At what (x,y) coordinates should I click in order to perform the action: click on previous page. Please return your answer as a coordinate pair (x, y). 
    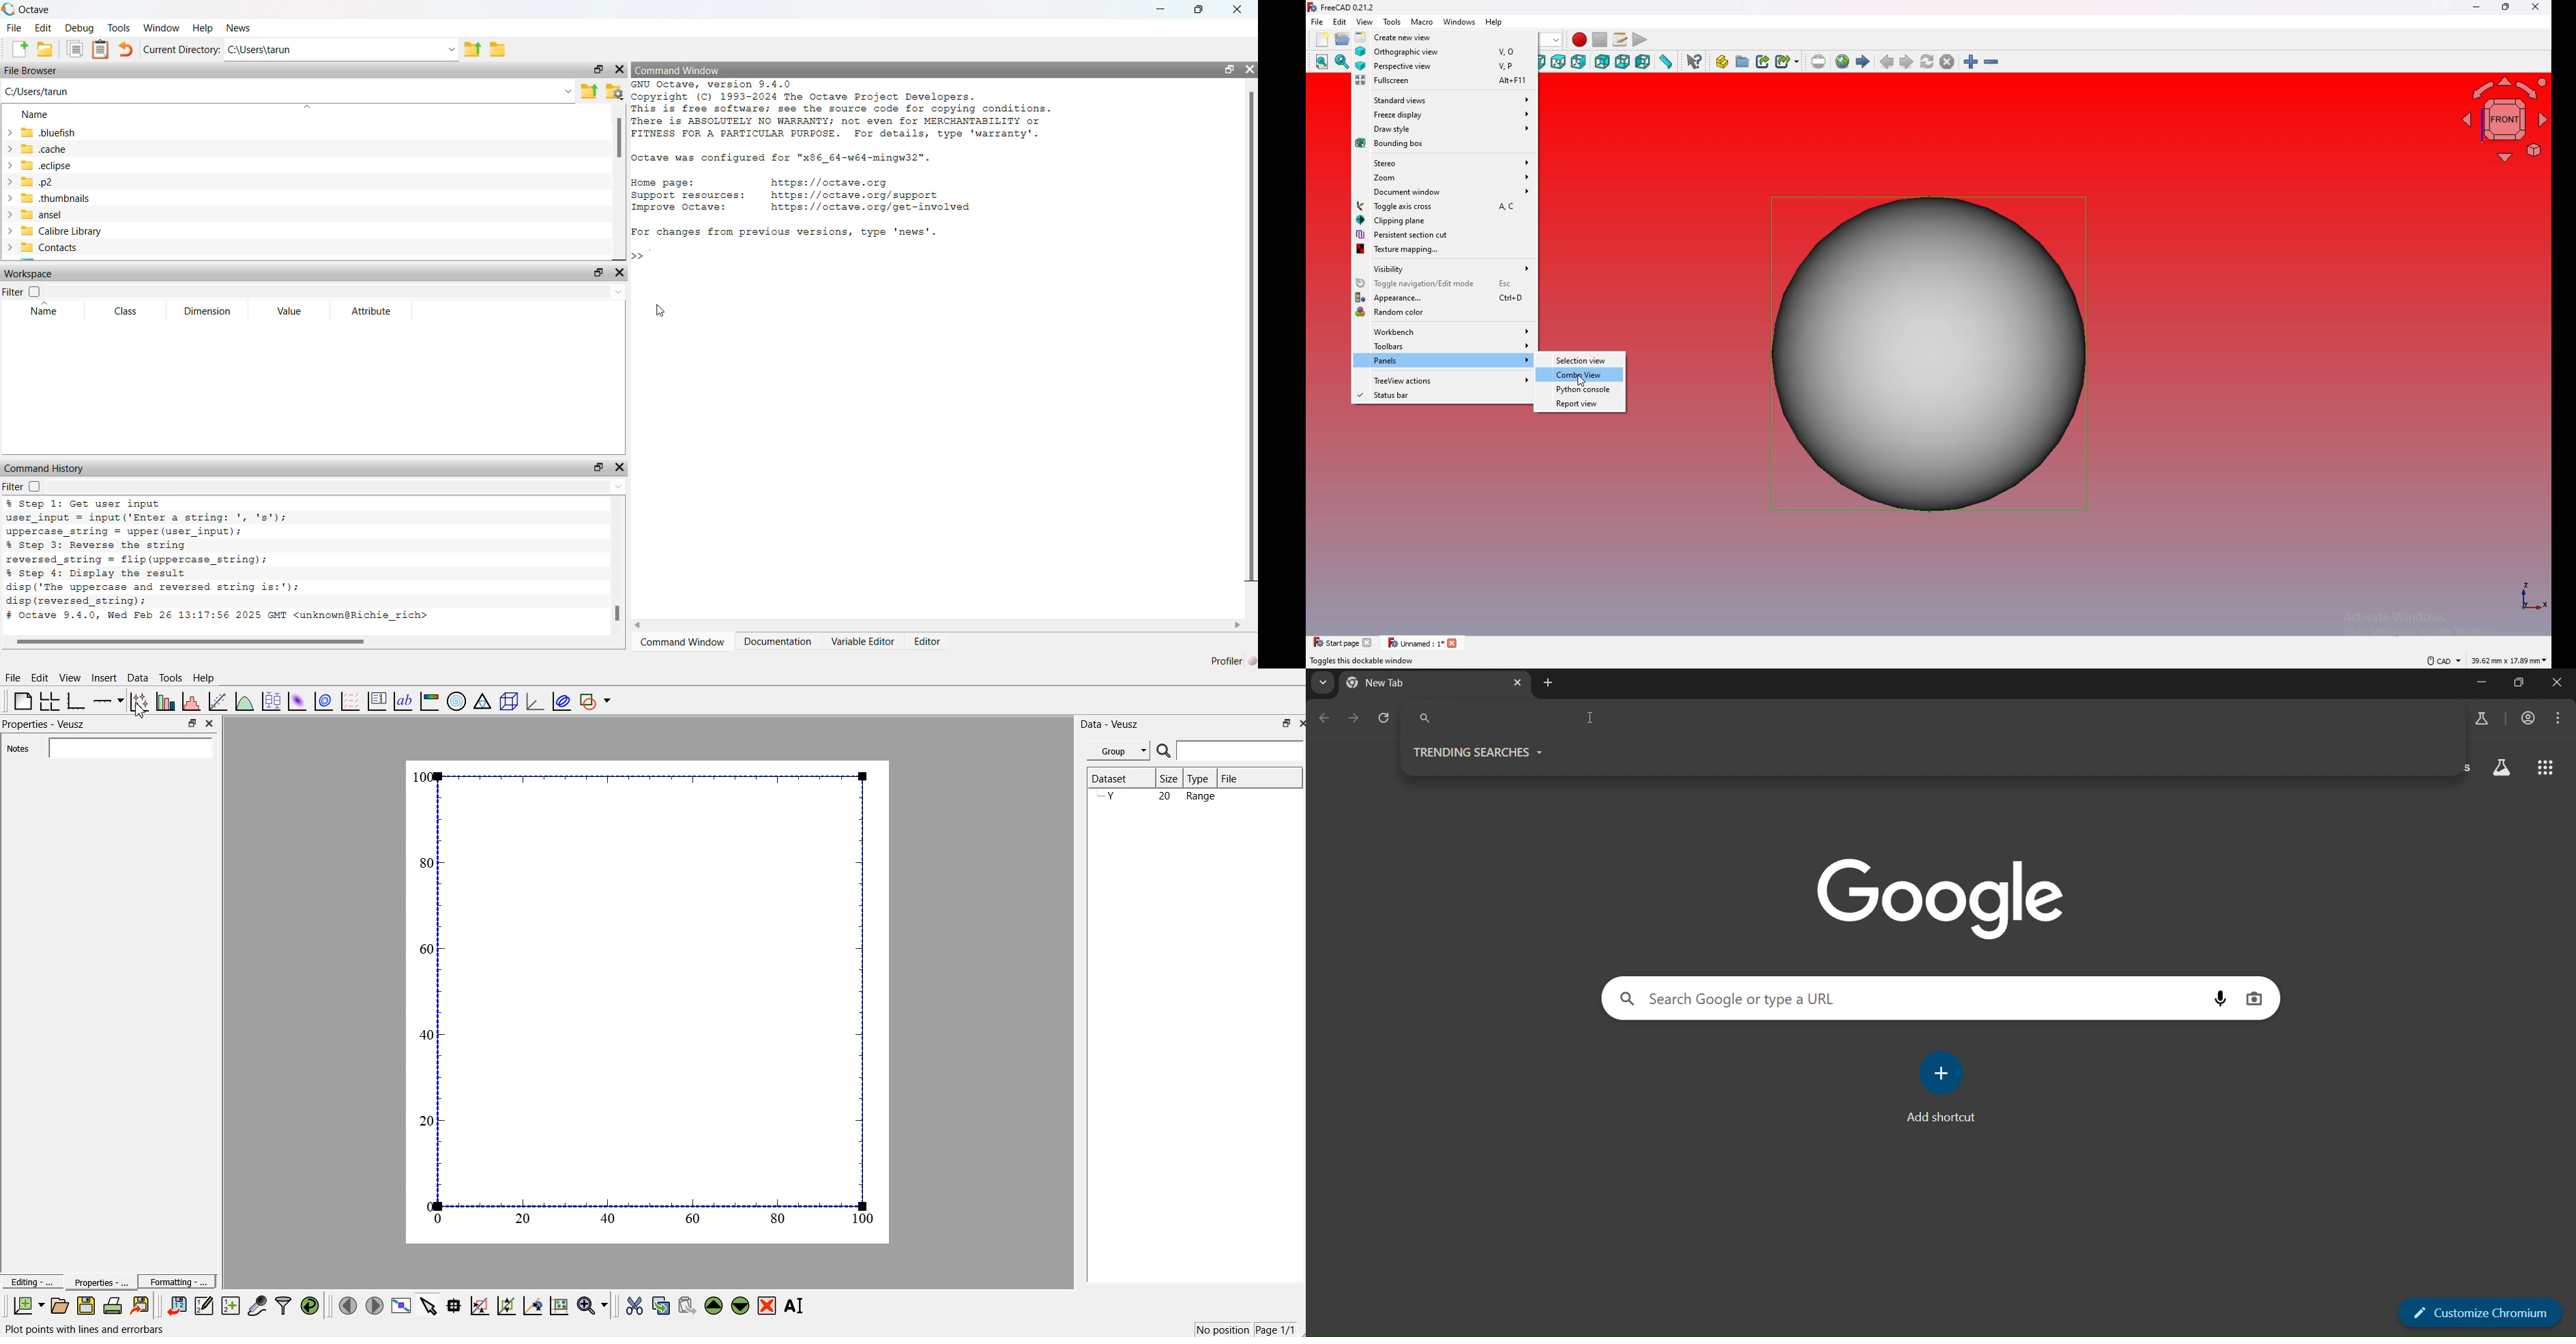
    Looking at the image, I should click on (1887, 62).